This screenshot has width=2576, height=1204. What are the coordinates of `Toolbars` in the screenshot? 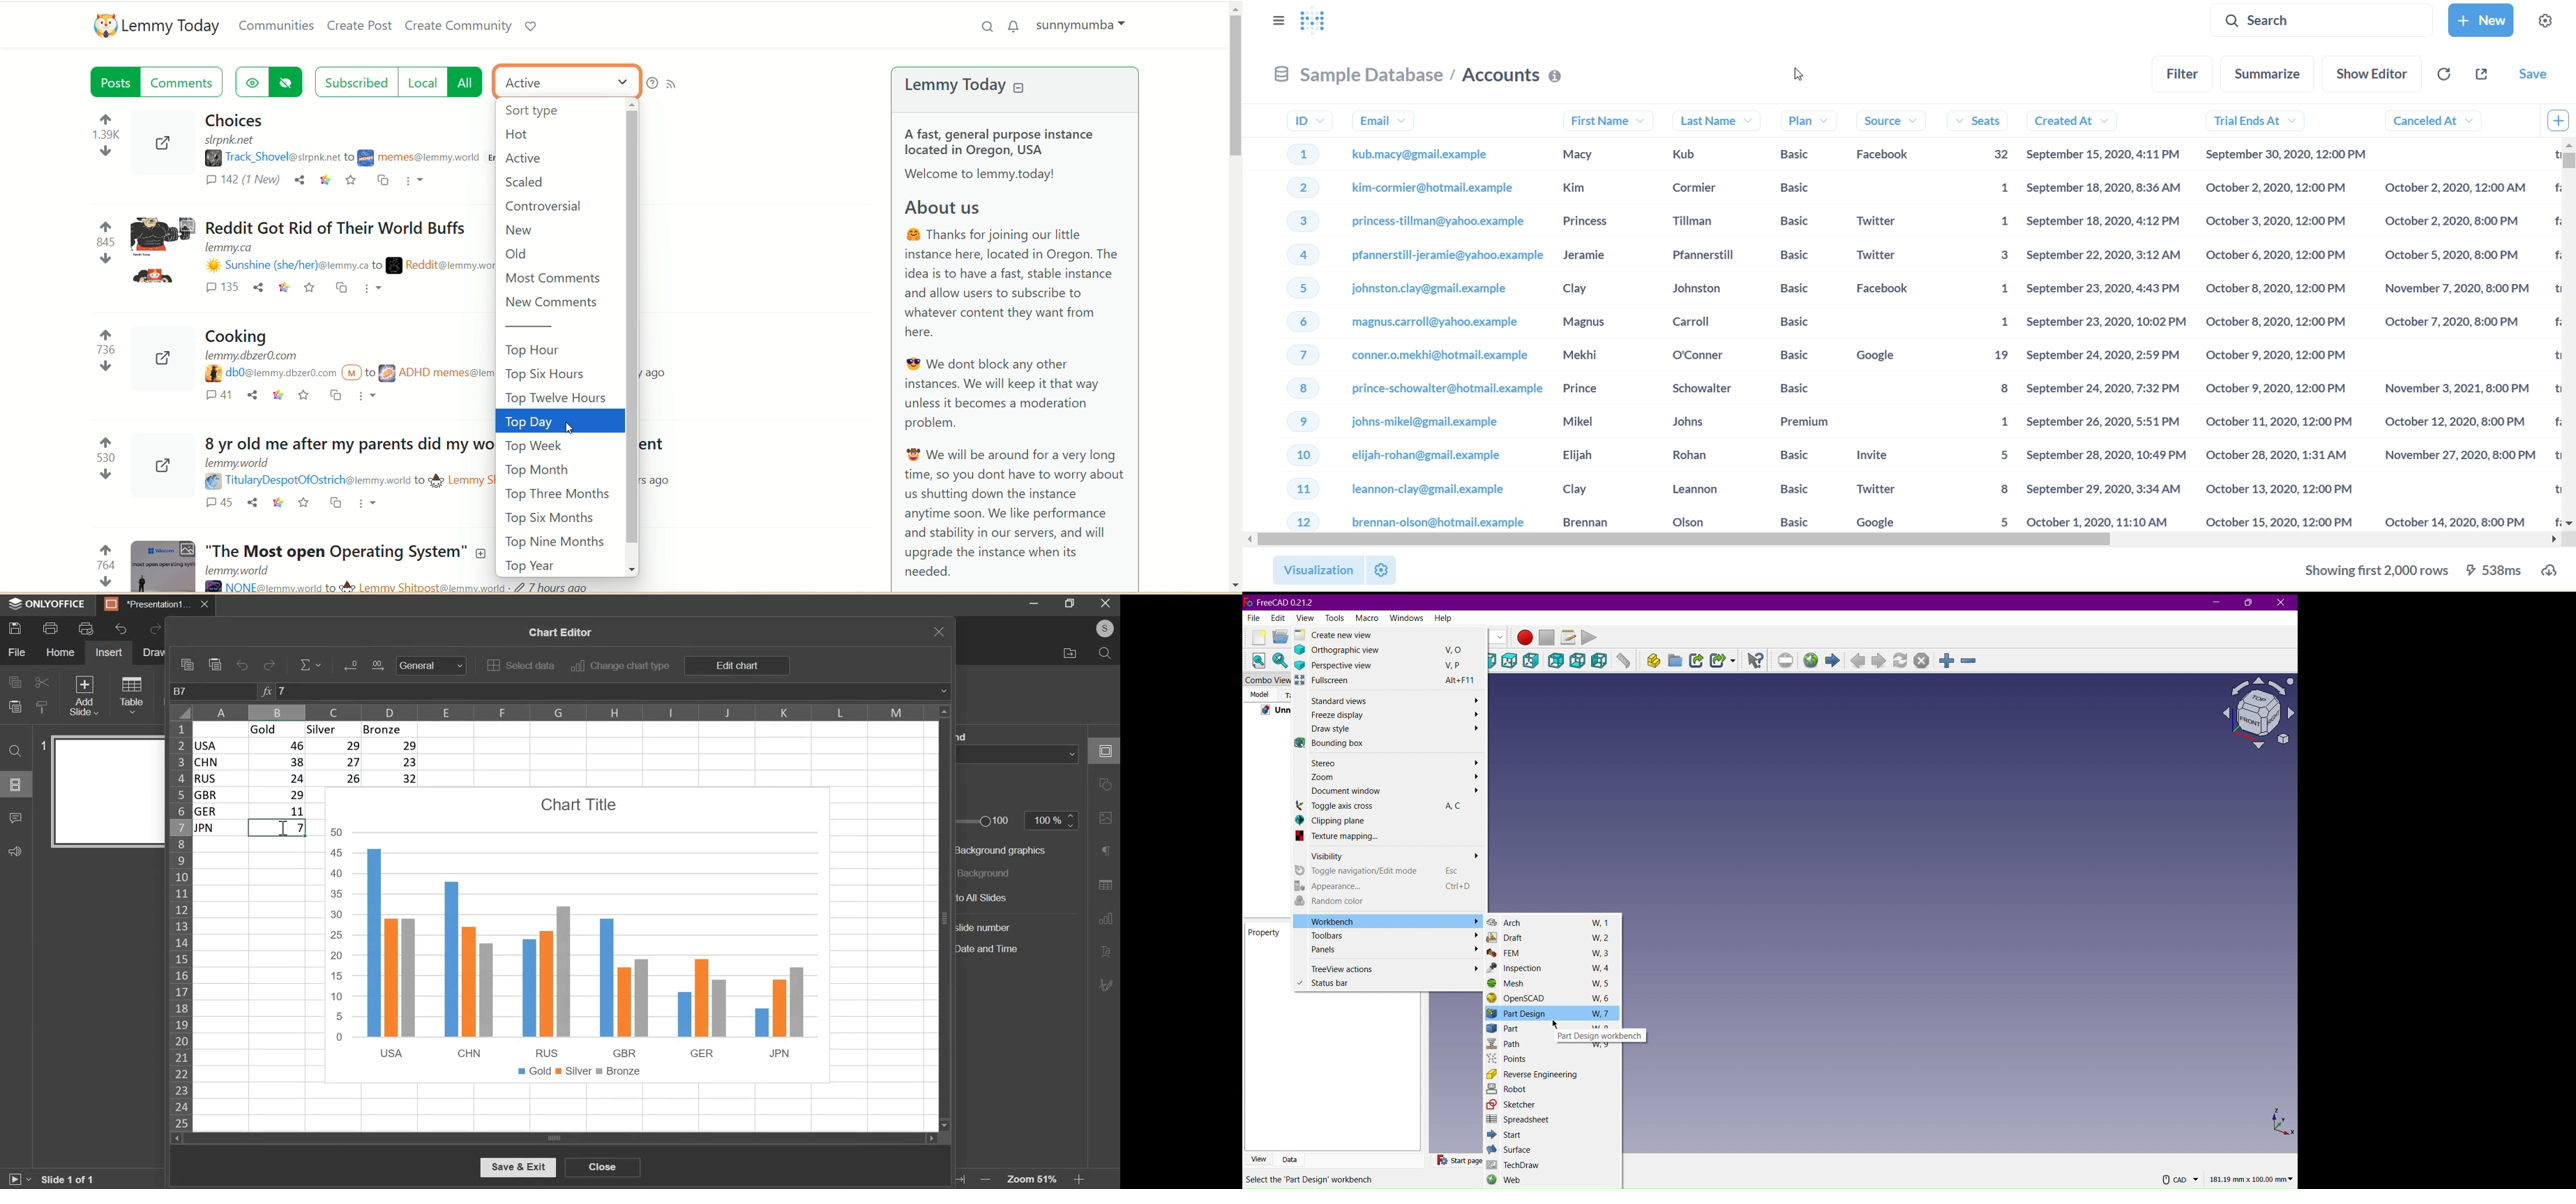 It's located at (1388, 935).